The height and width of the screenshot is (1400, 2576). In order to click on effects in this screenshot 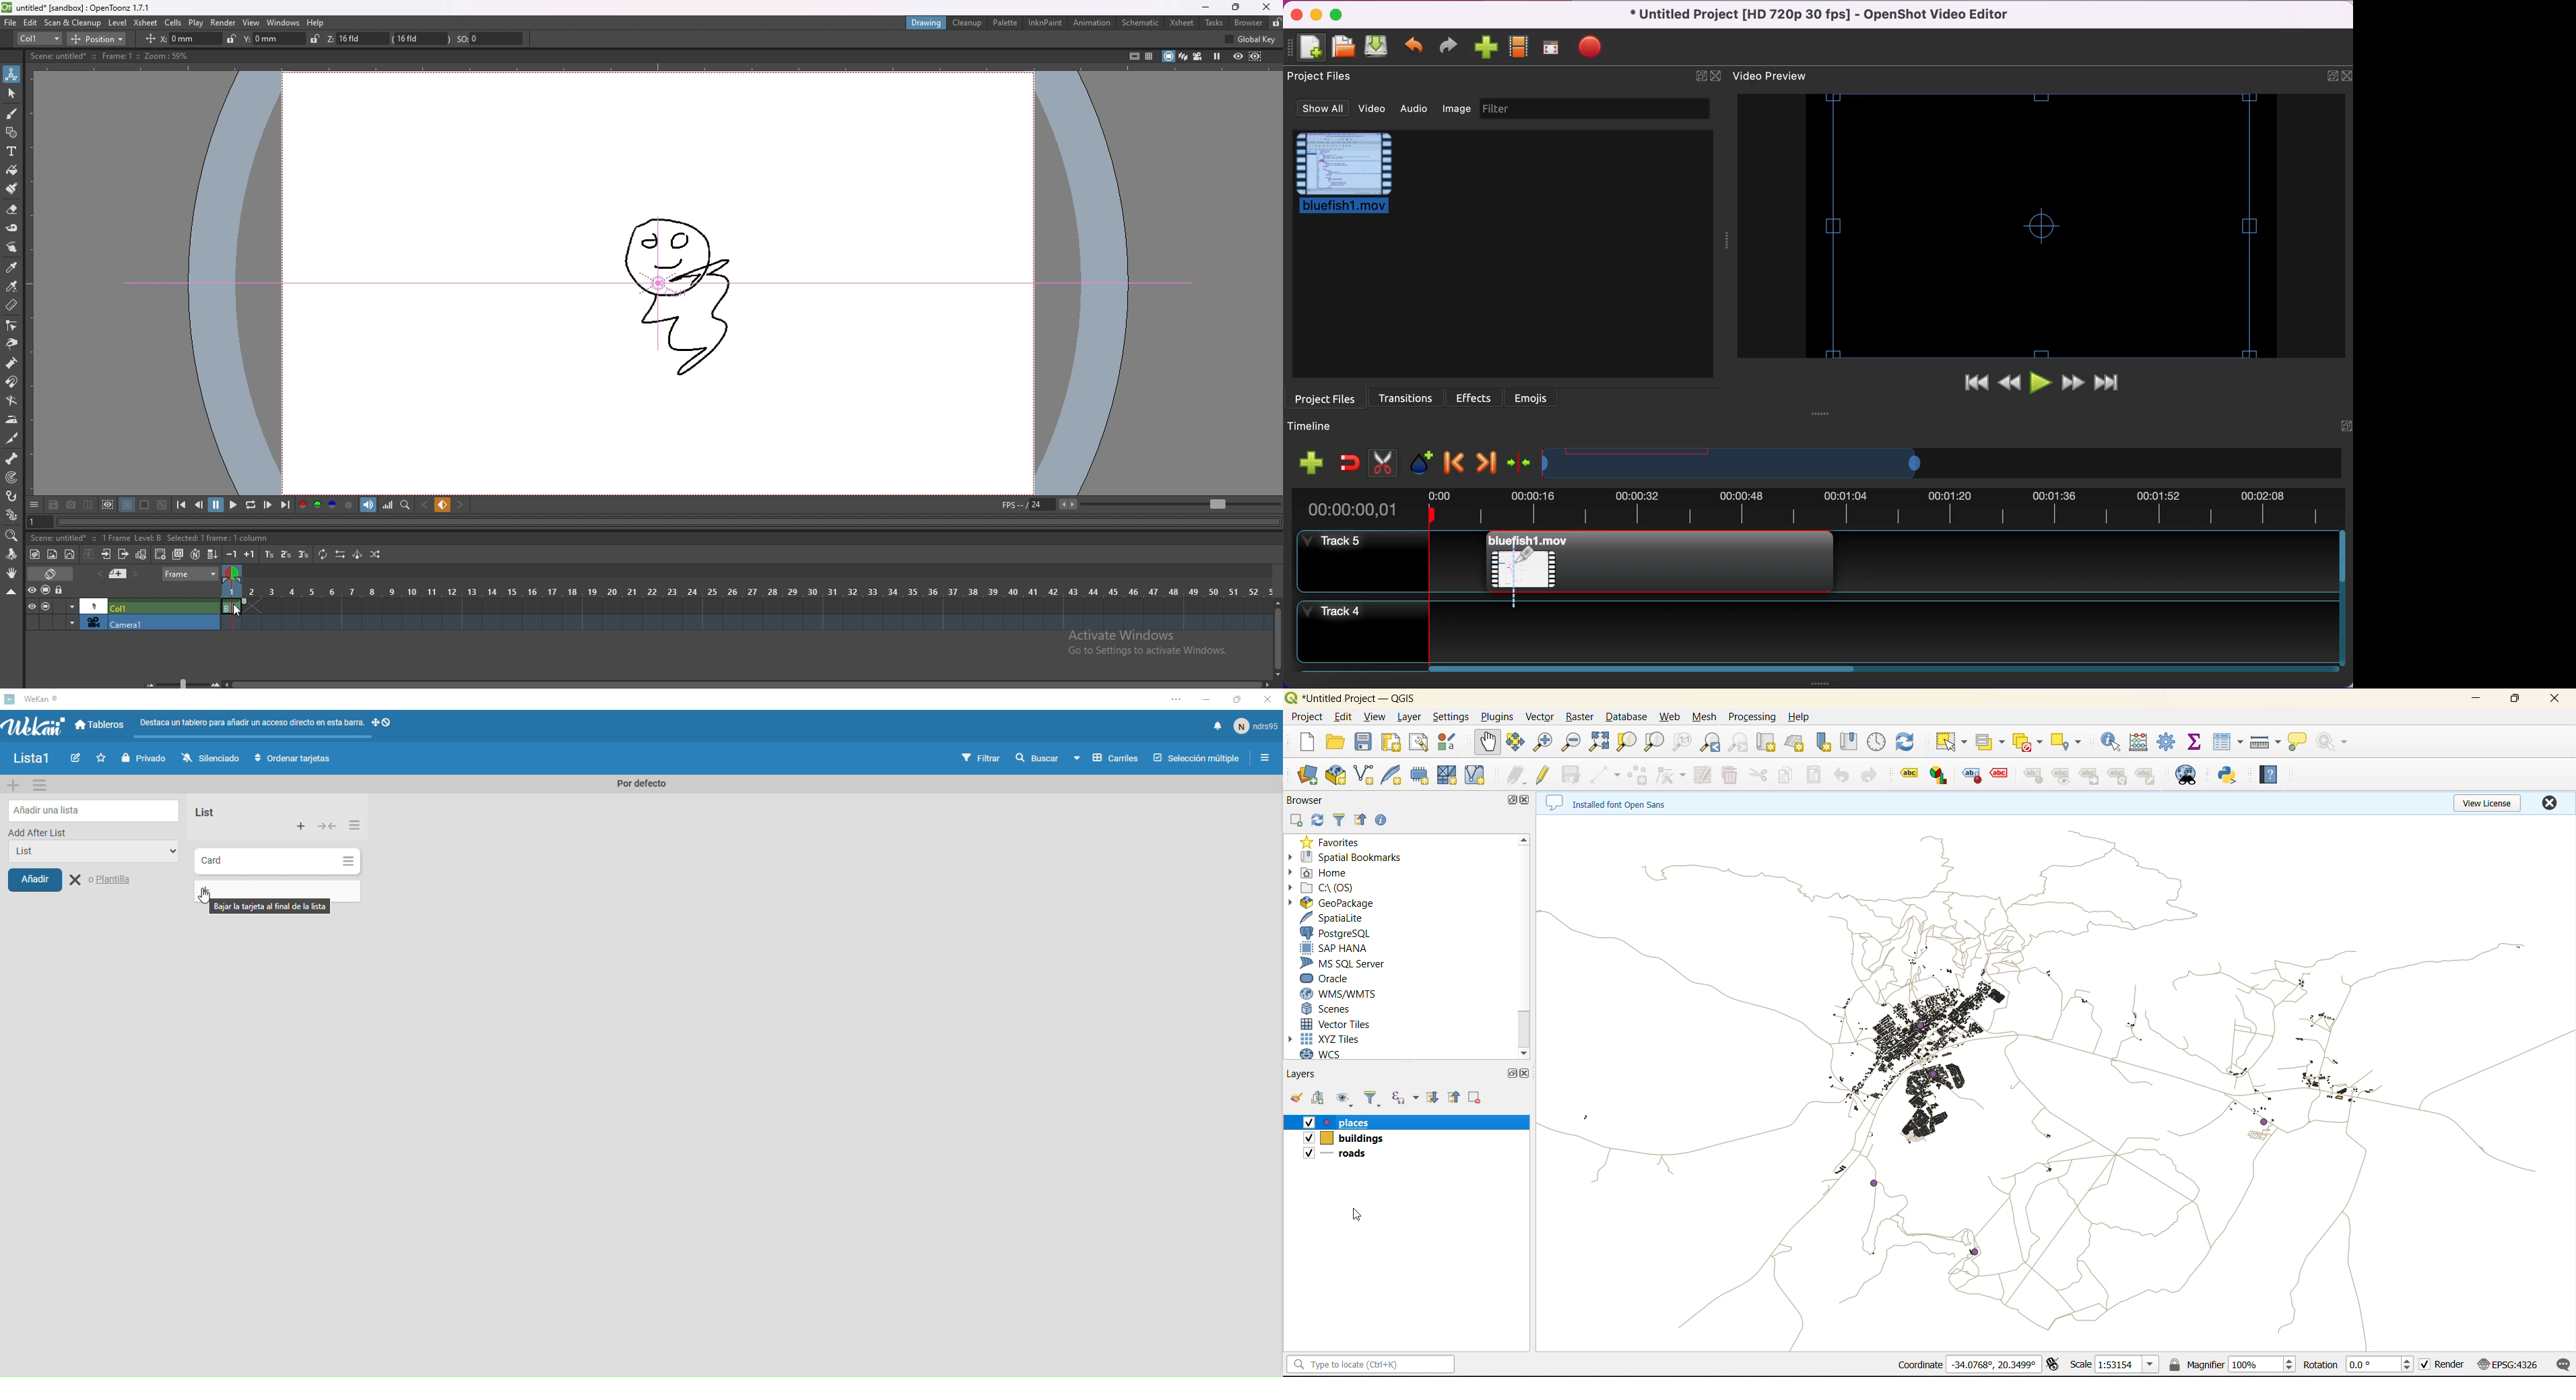, I will do `click(1476, 397)`.